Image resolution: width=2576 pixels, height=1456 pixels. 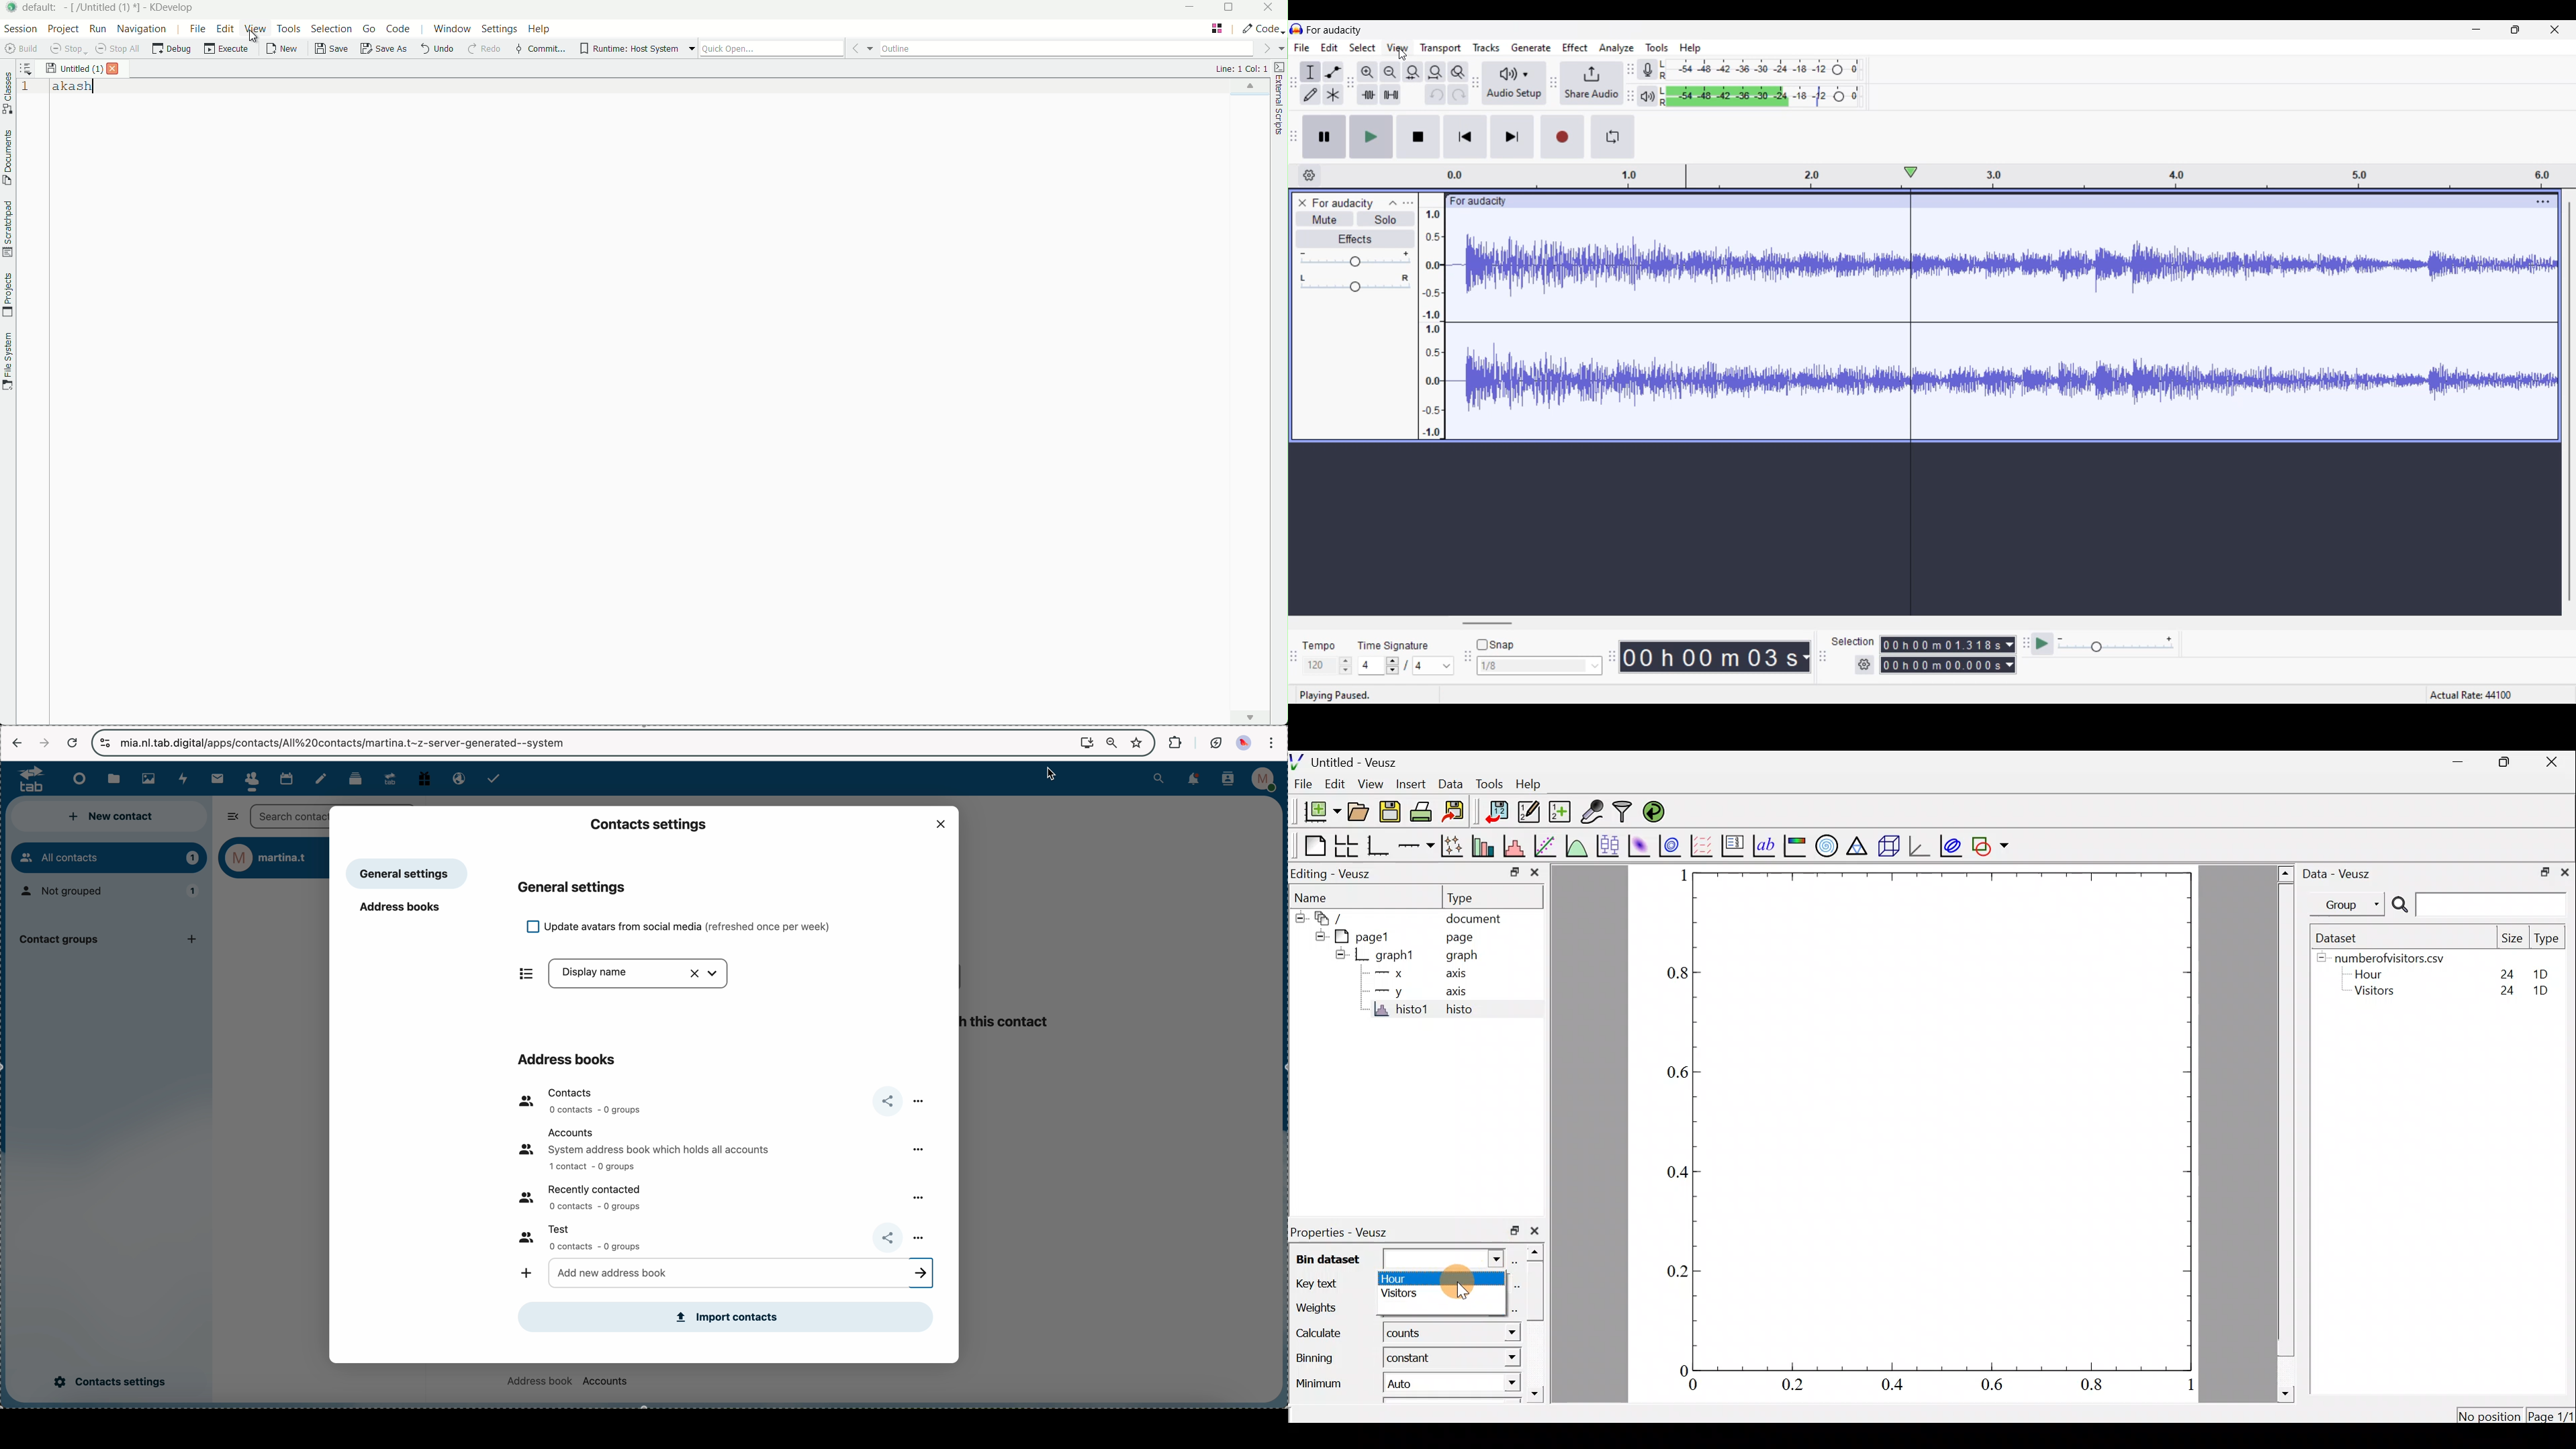 What do you see at coordinates (1458, 72) in the screenshot?
I see `Zoom toggle` at bounding box center [1458, 72].